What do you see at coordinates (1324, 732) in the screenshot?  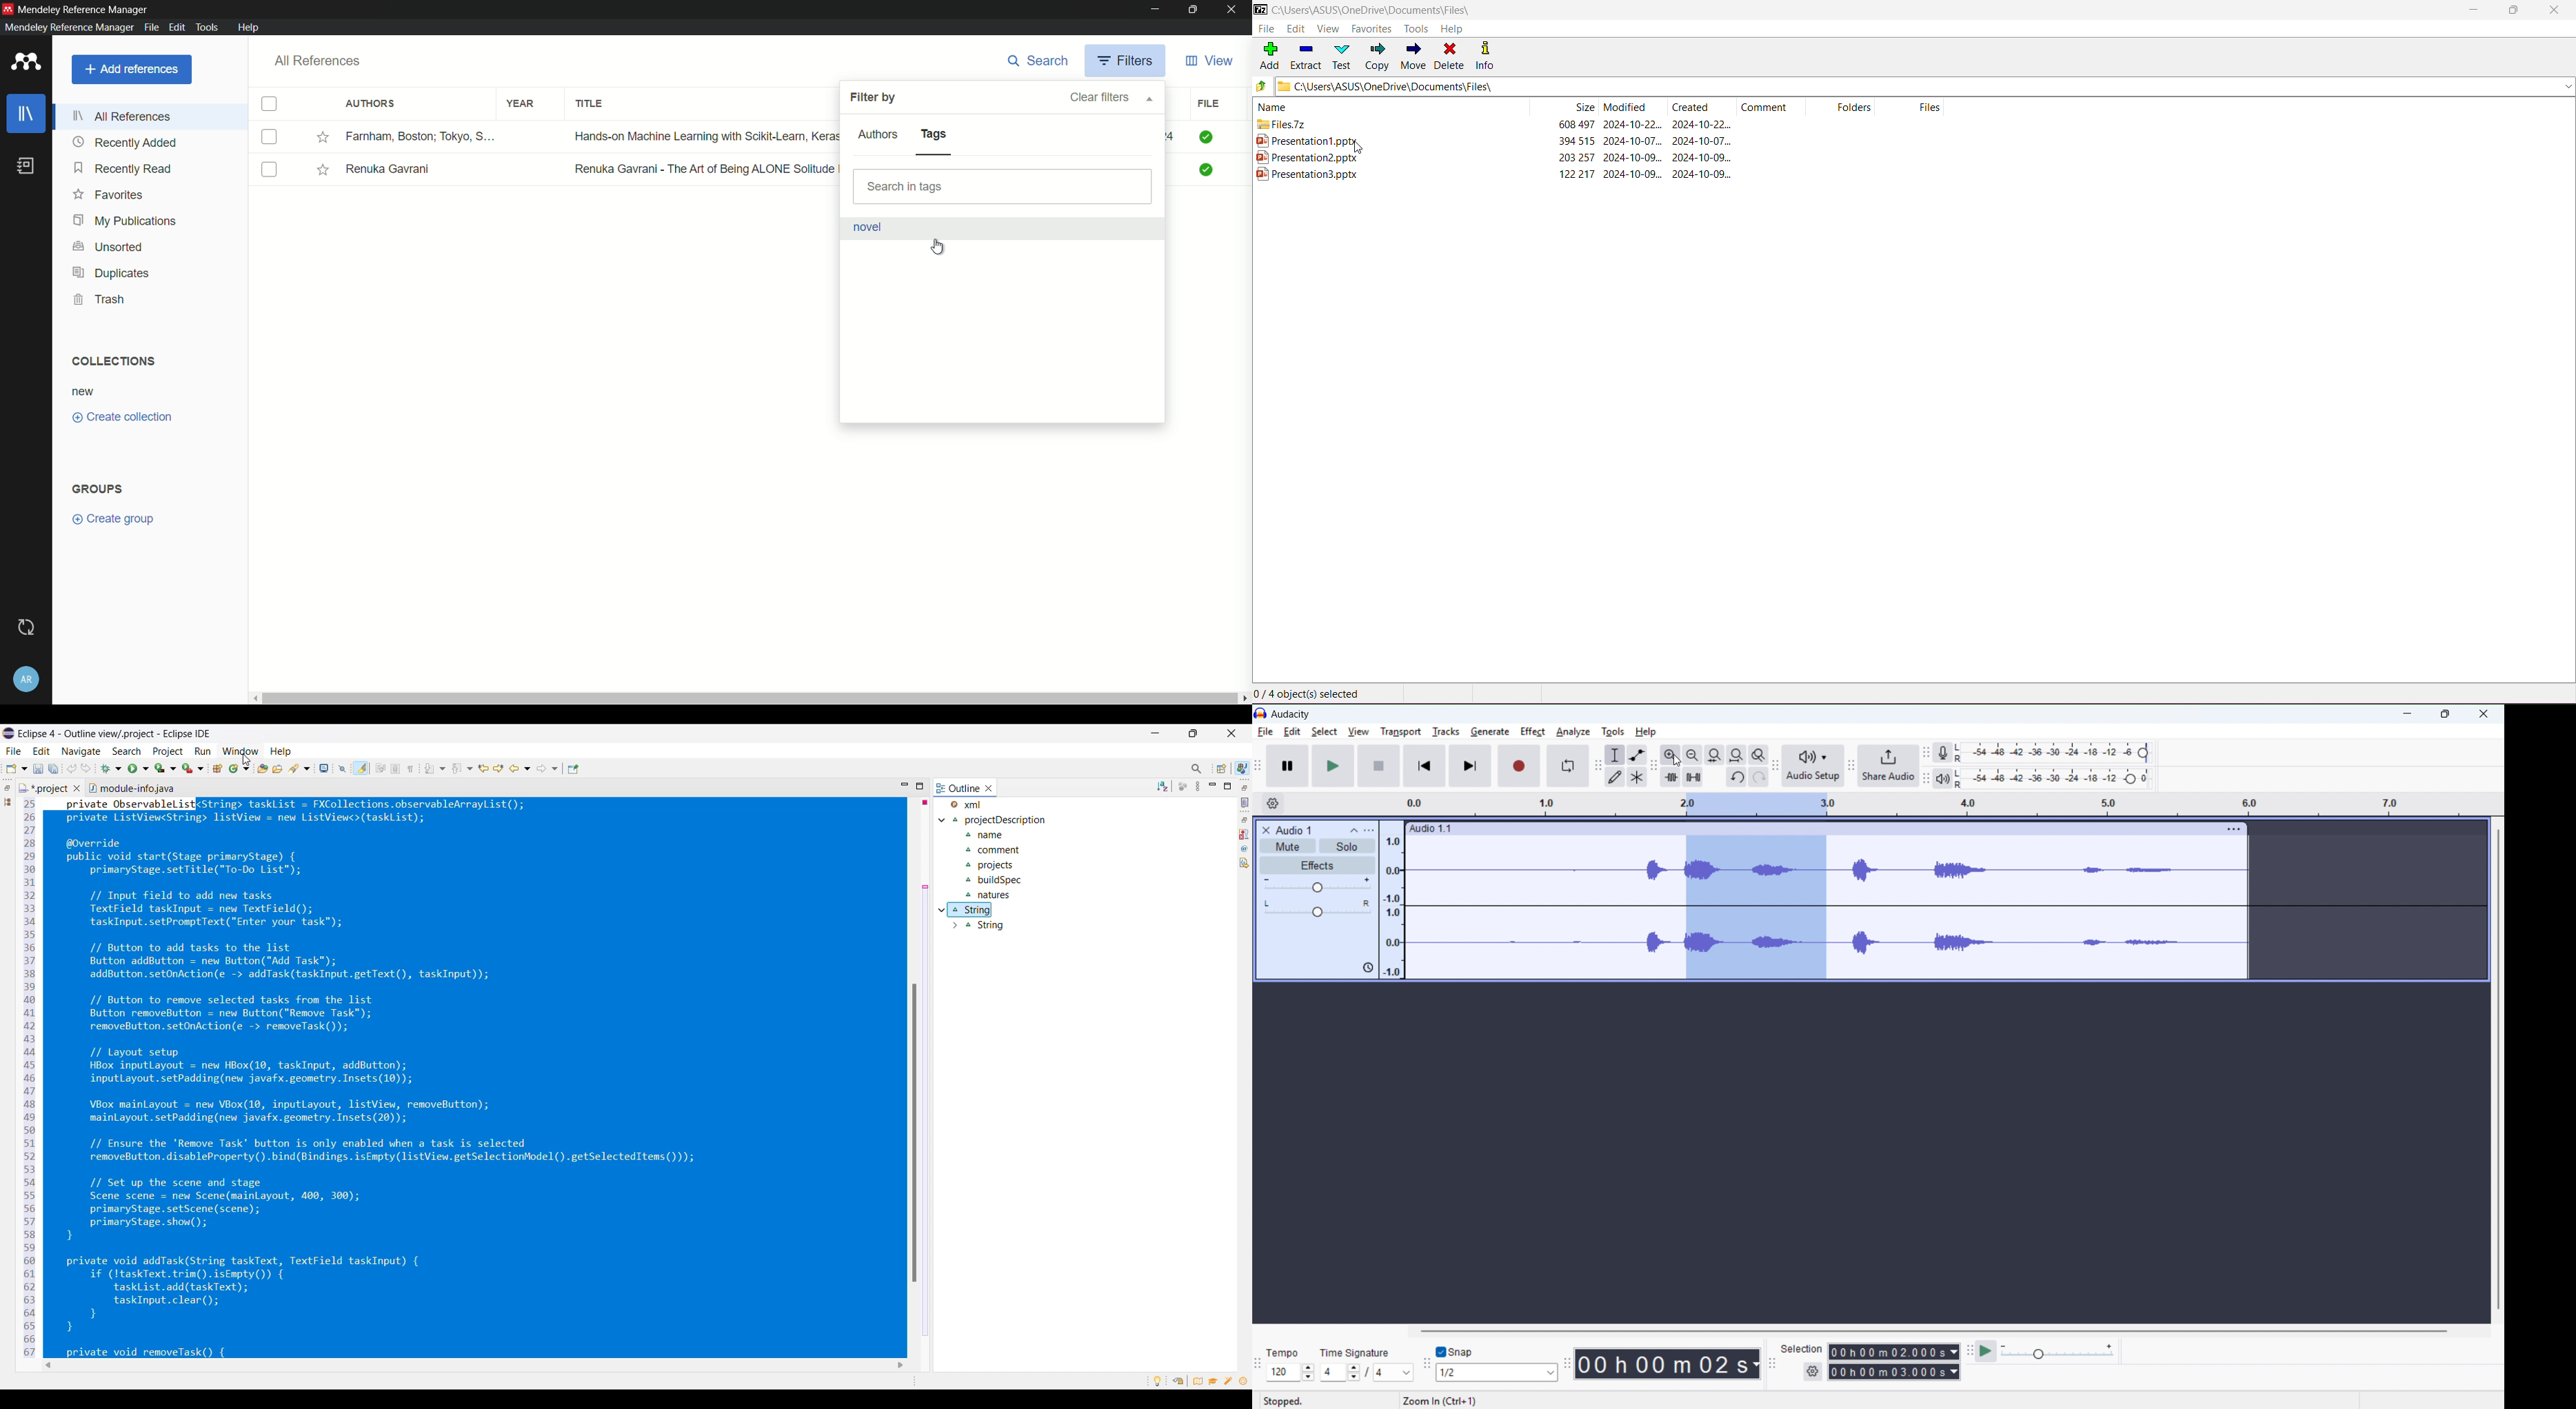 I see `Select` at bounding box center [1324, 732].